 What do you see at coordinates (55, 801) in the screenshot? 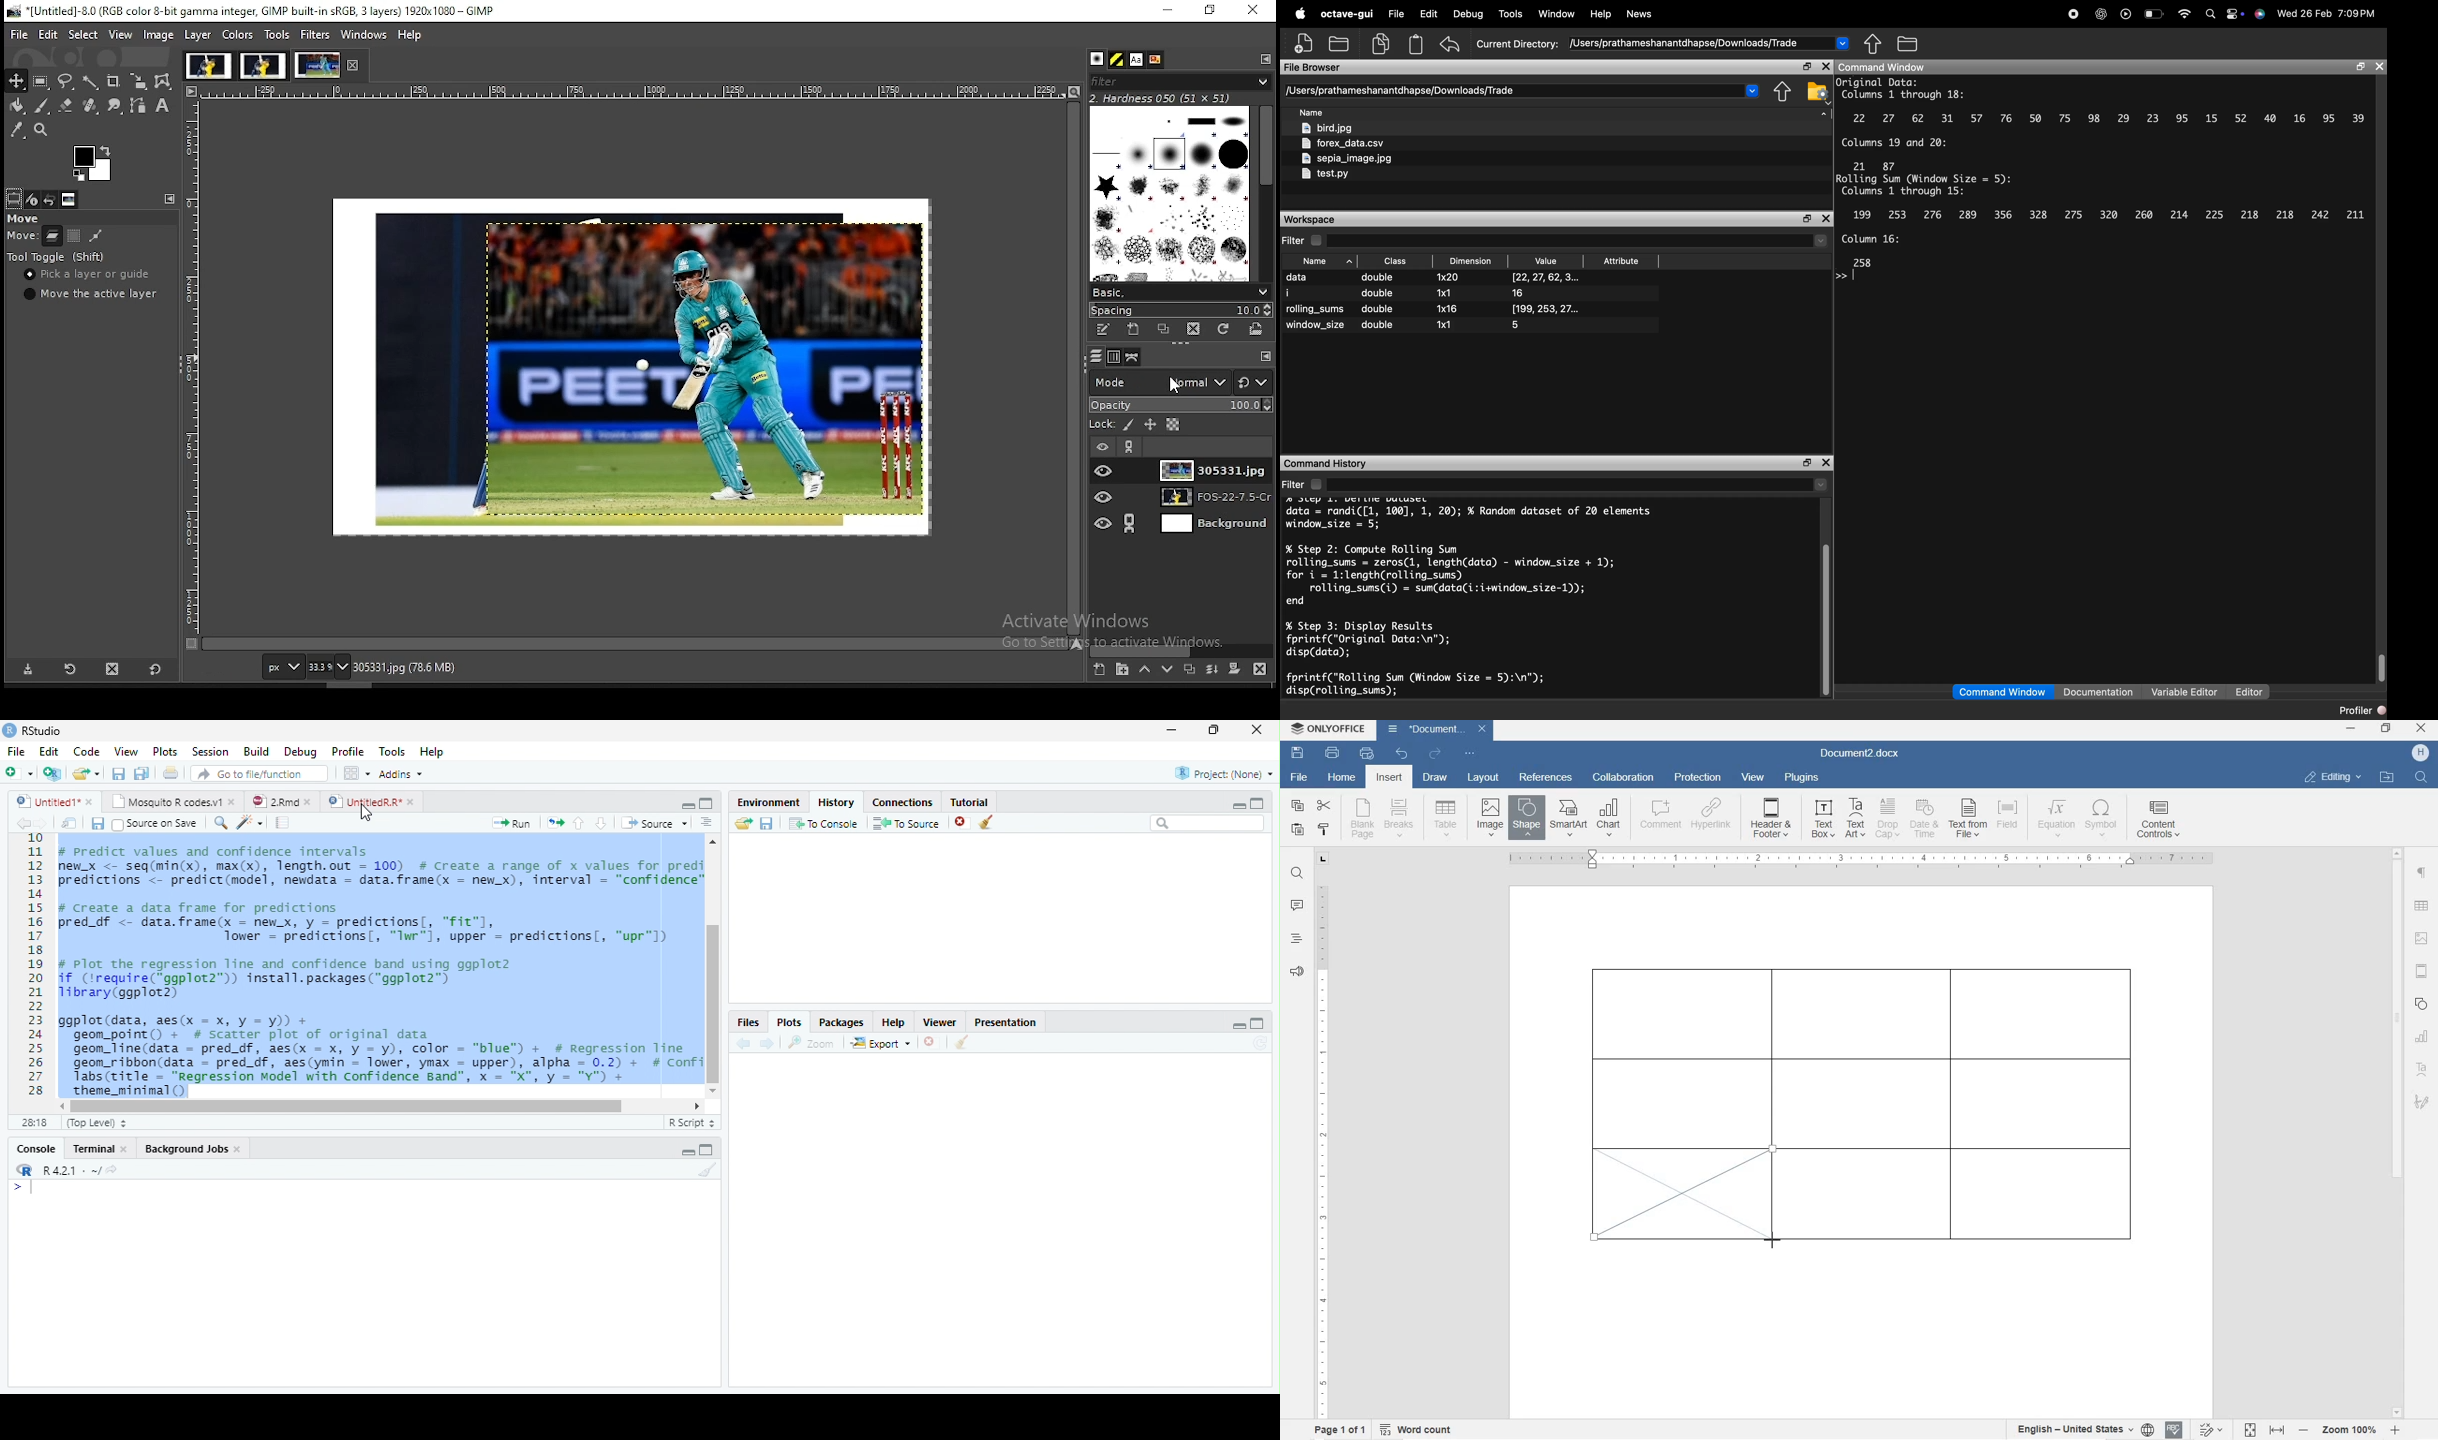
I see `Untitled` at bounding box center [55, 801].